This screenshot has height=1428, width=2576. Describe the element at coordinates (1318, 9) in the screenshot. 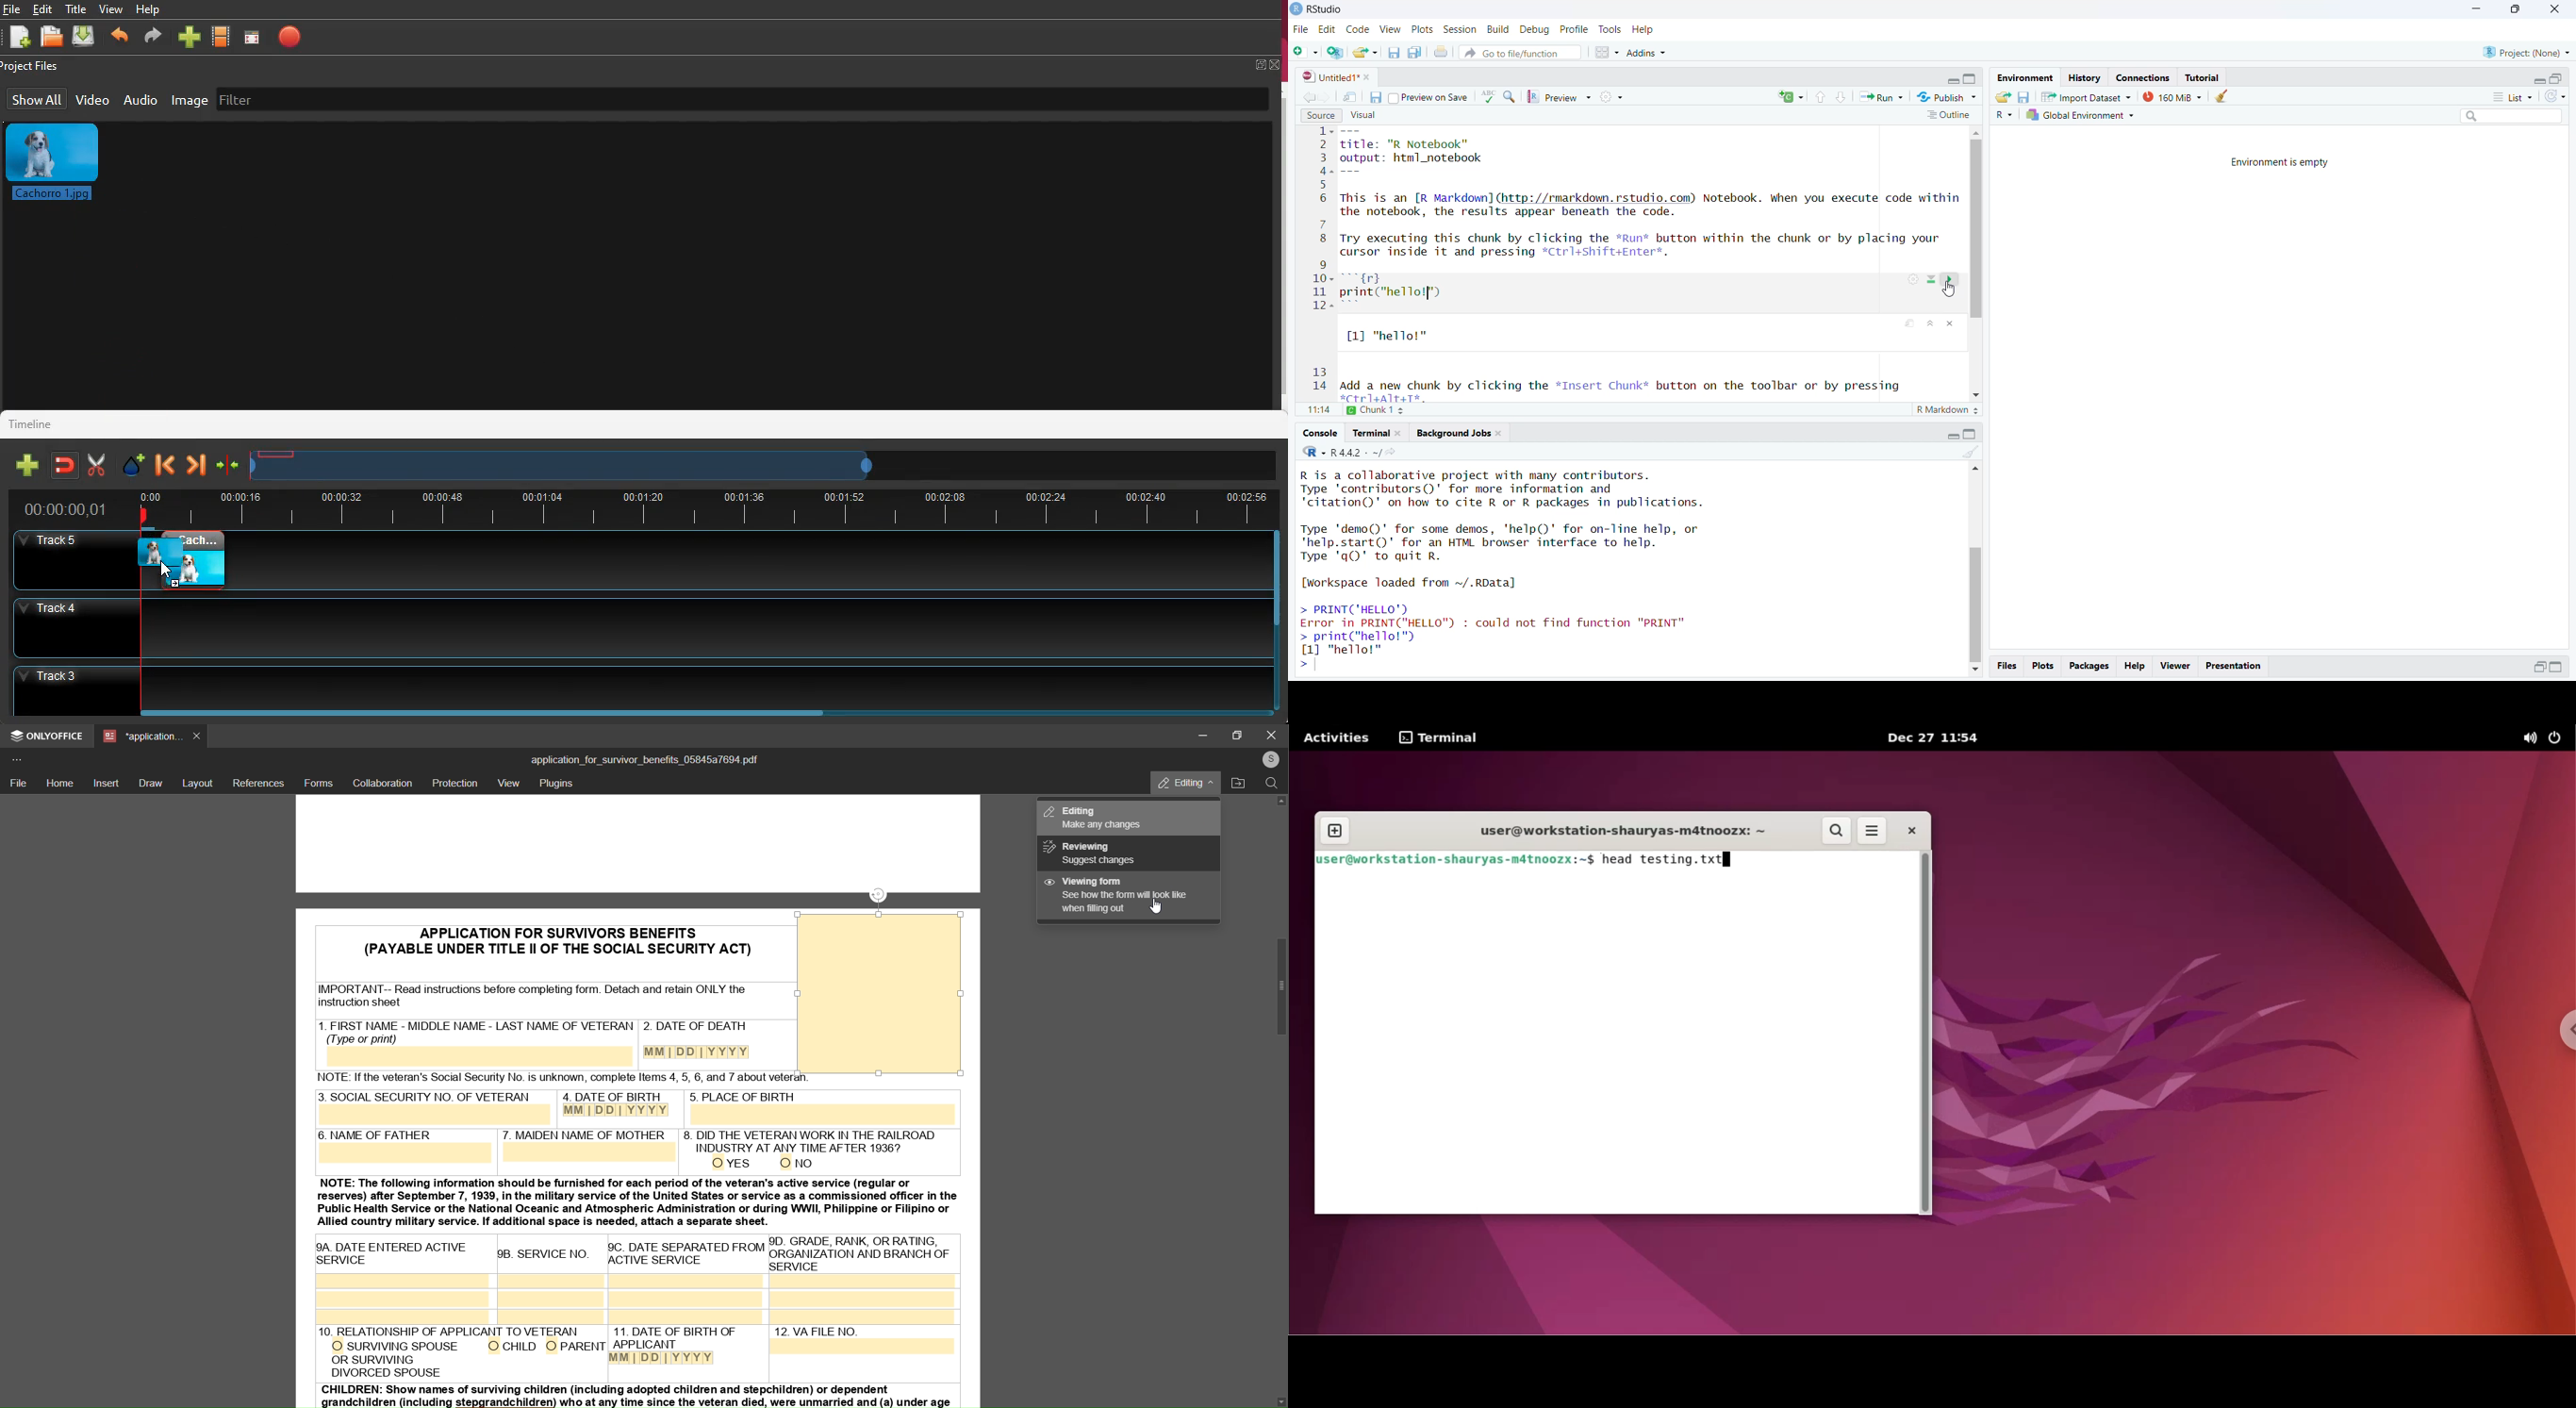

I see `Rstudio` at that location.